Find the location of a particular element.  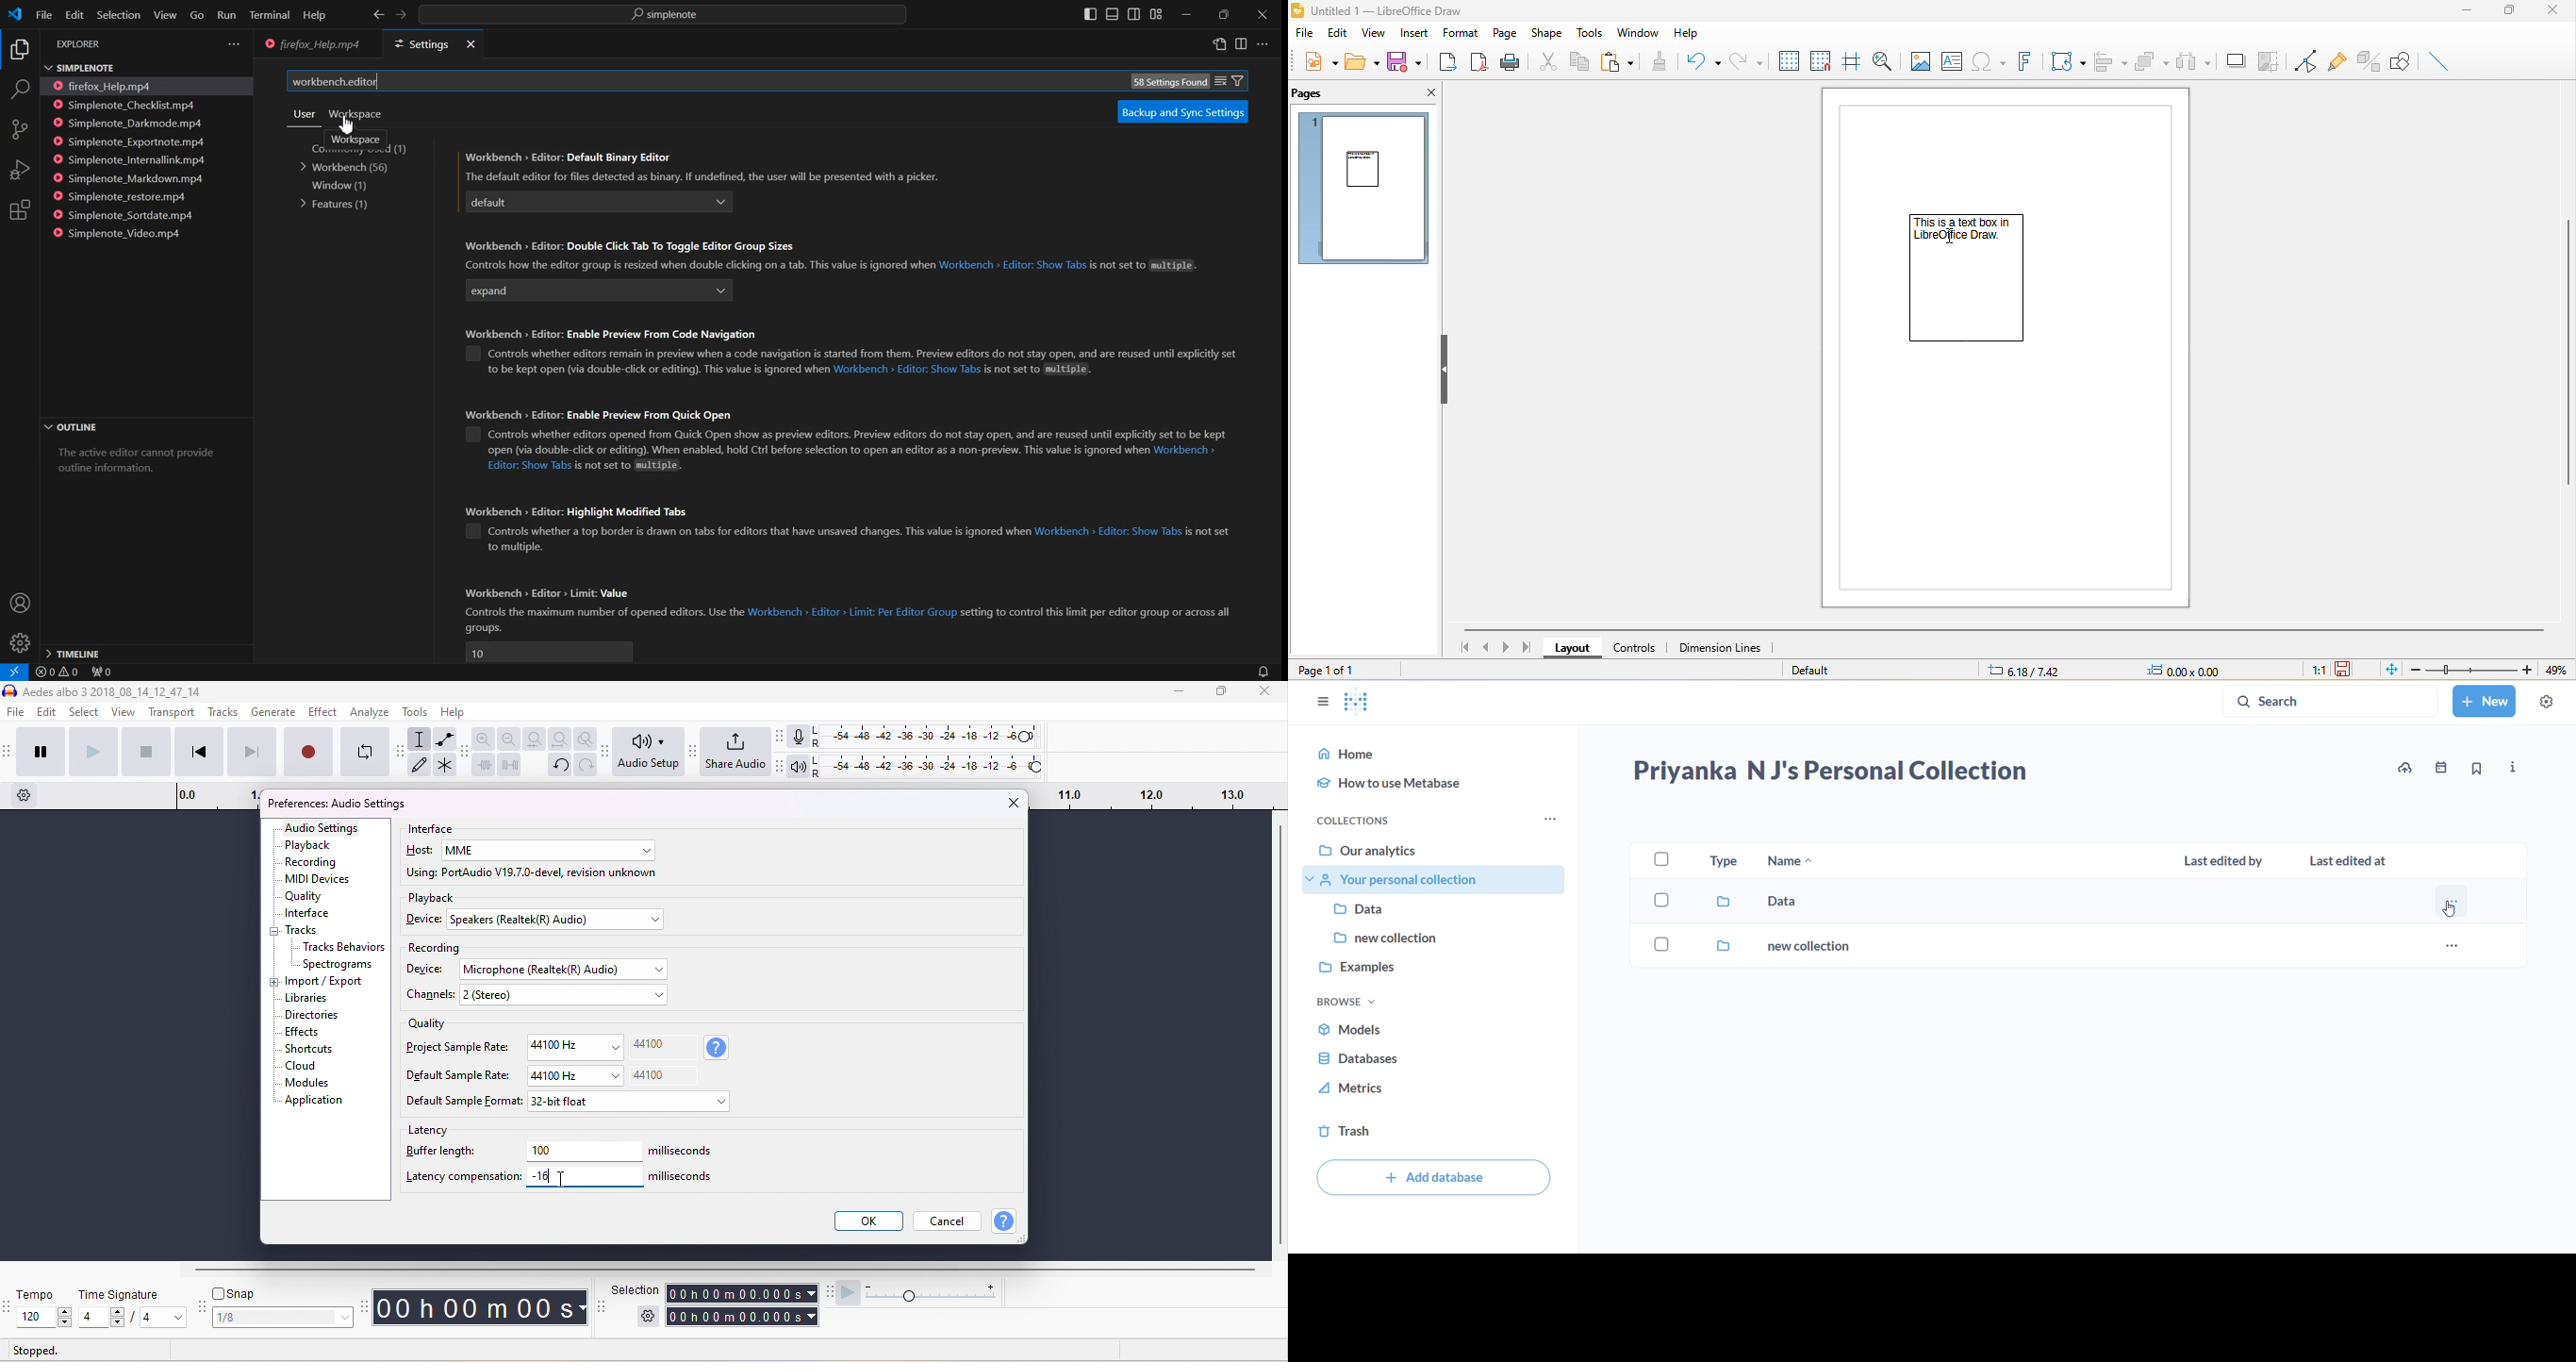

Workbench is located at coordinates (348, 168).